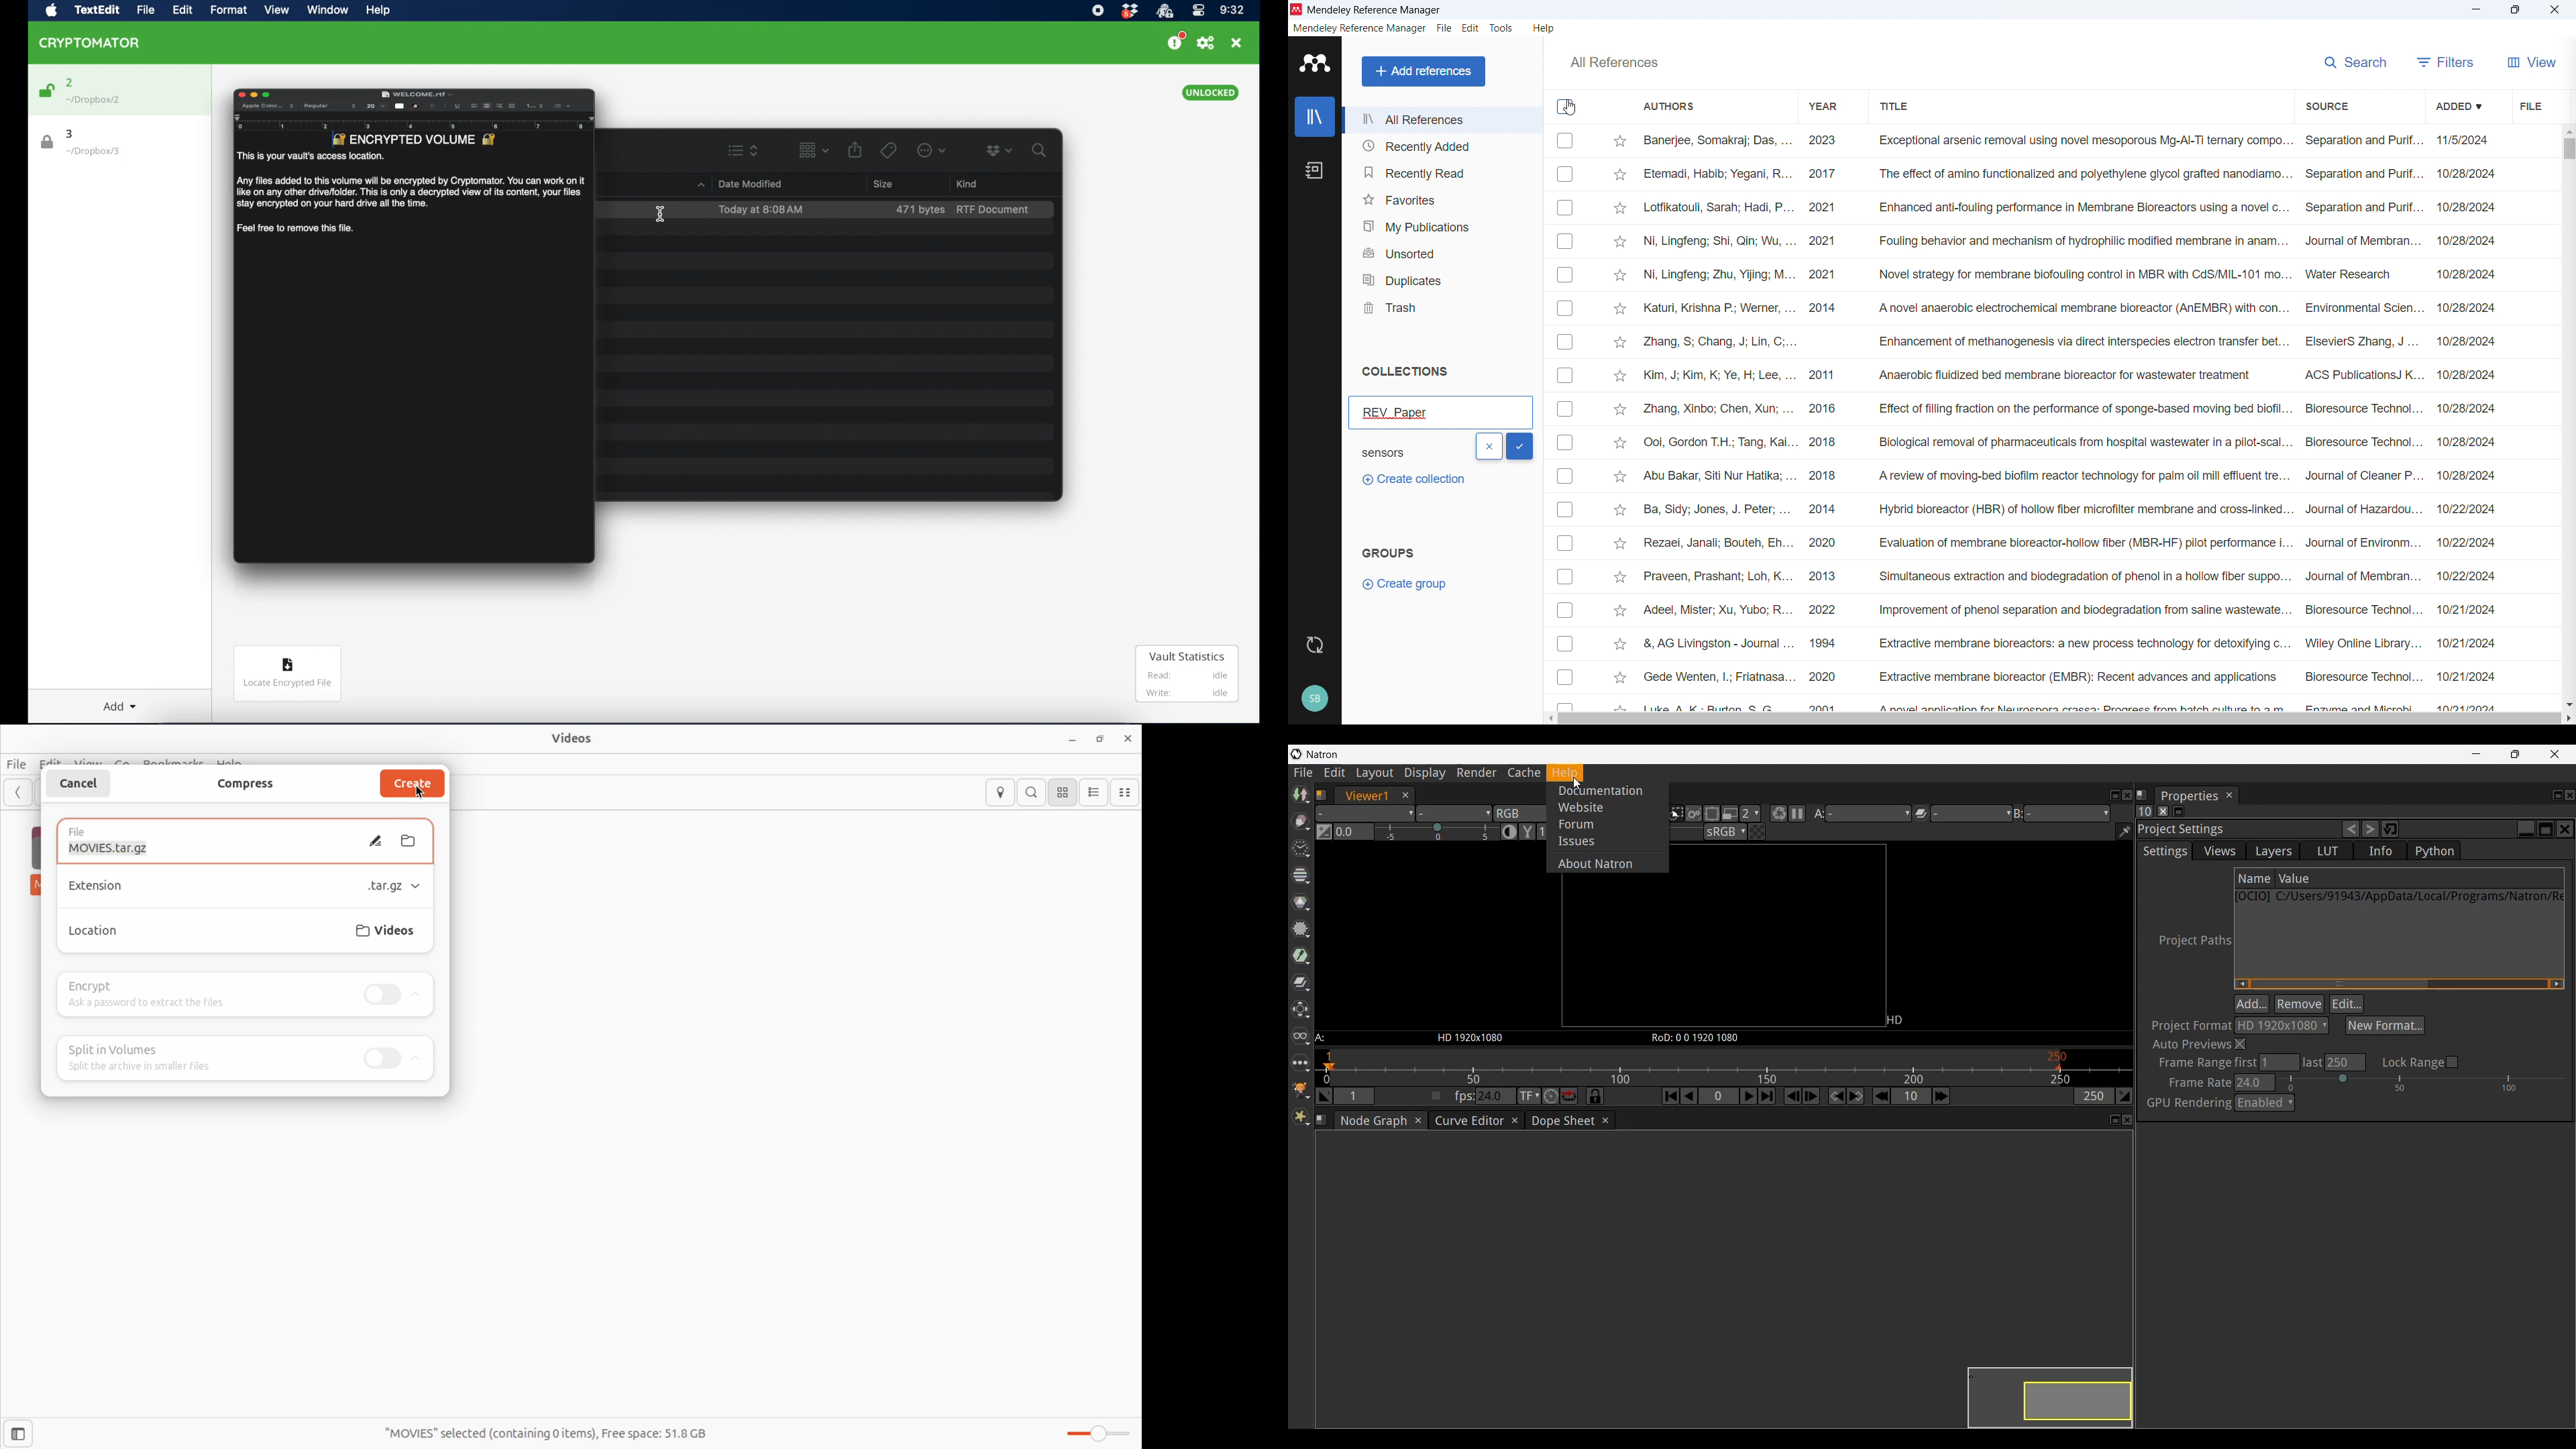 The height and width of the screenshot is (1456, 2576). I want to click on Rezaei, Janali; Bouteh, Eh... 2020 Evaluation of membrane bioreactor-hollow fiber (MBR-HF) pilot performance i... Journal of Environm... 10/22/2024, so click(2069, 542).